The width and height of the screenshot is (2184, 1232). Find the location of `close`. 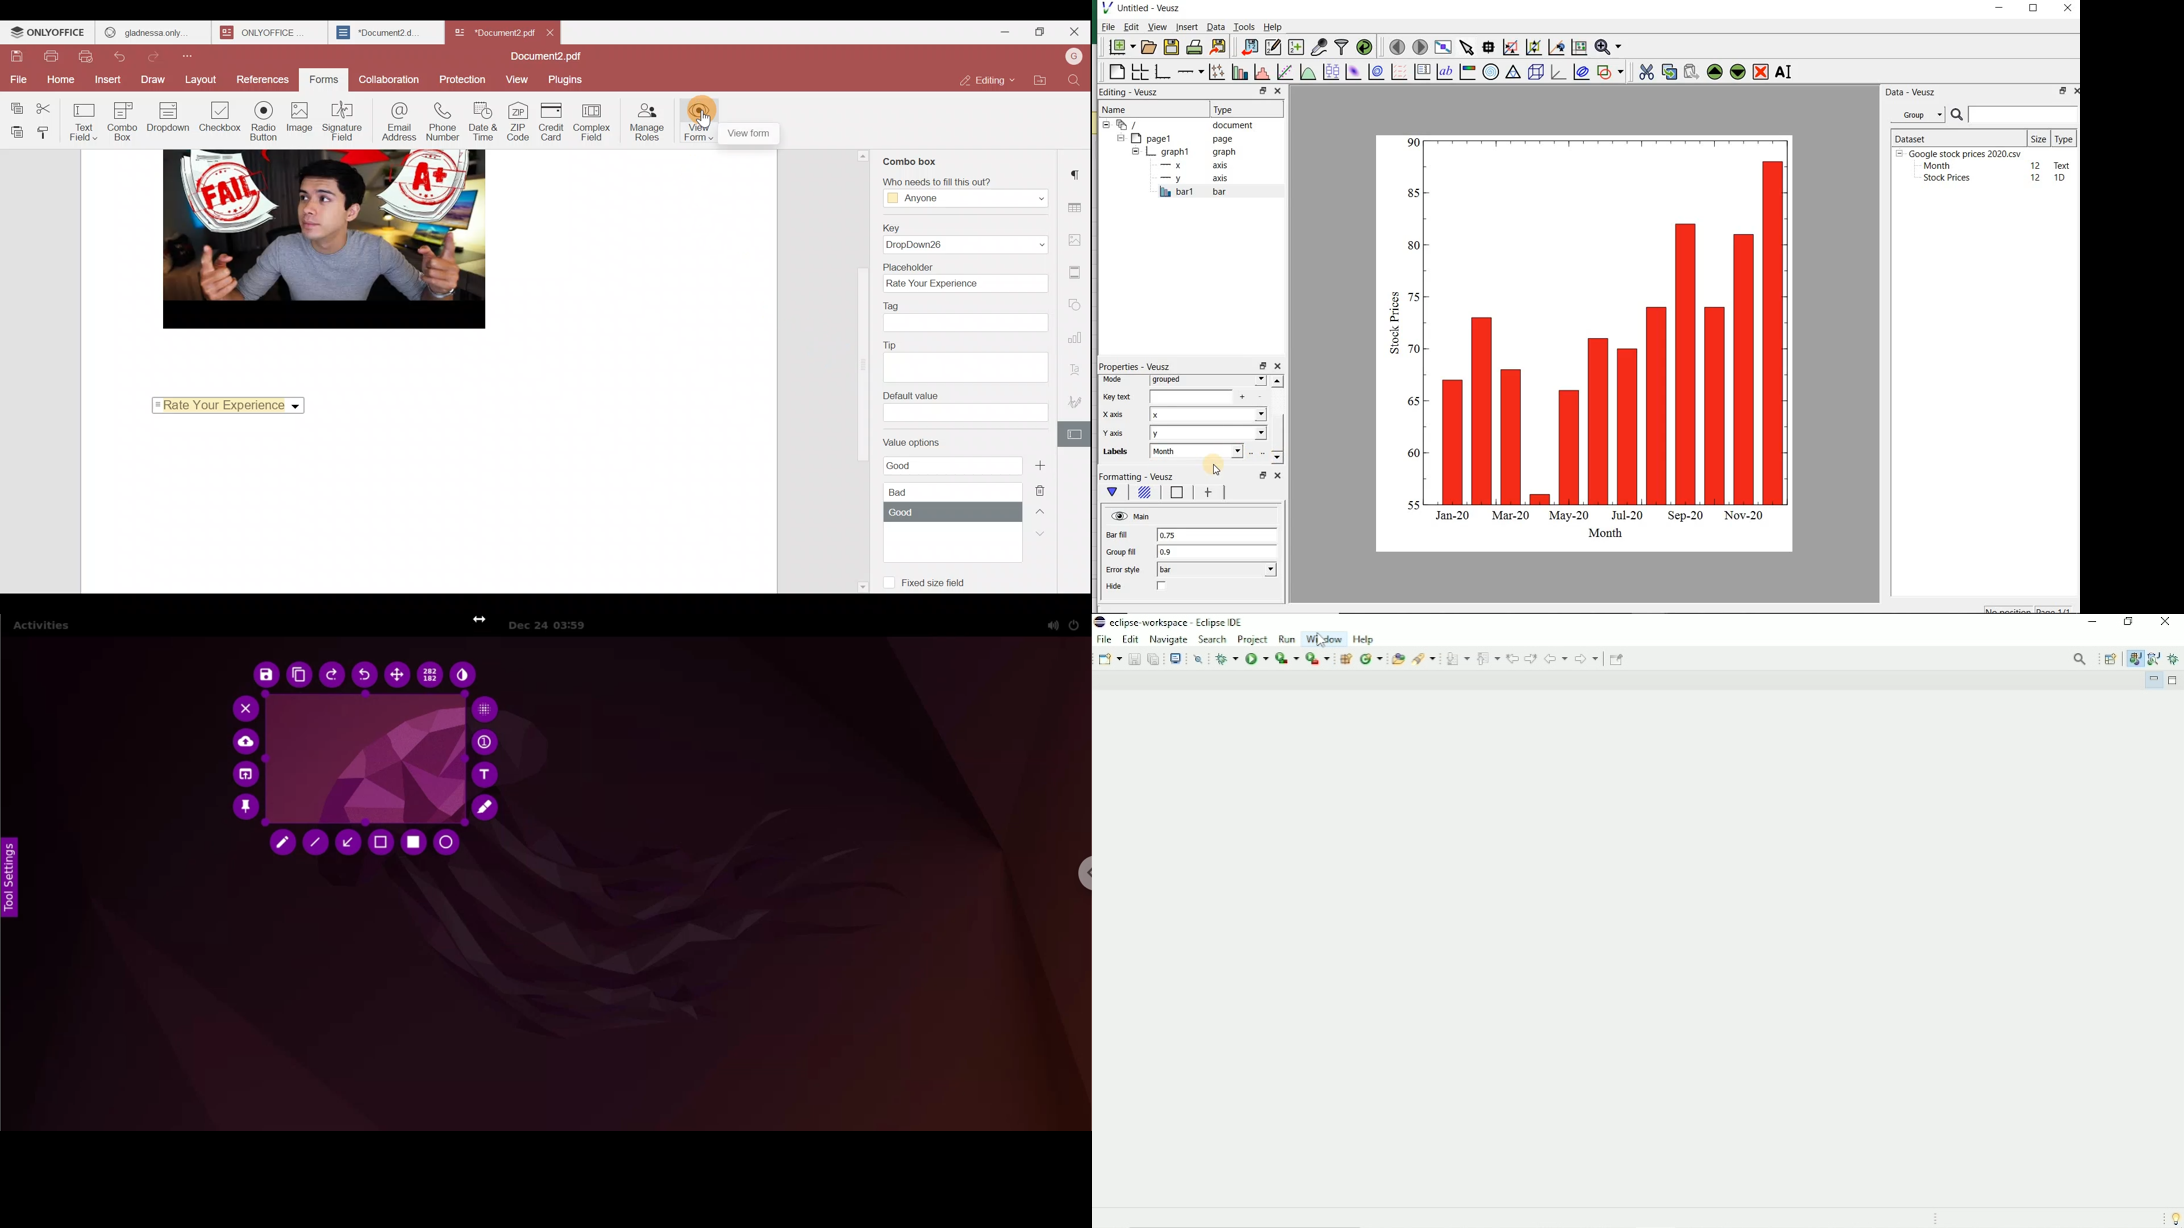

close is located at coordinates (1278, 477).